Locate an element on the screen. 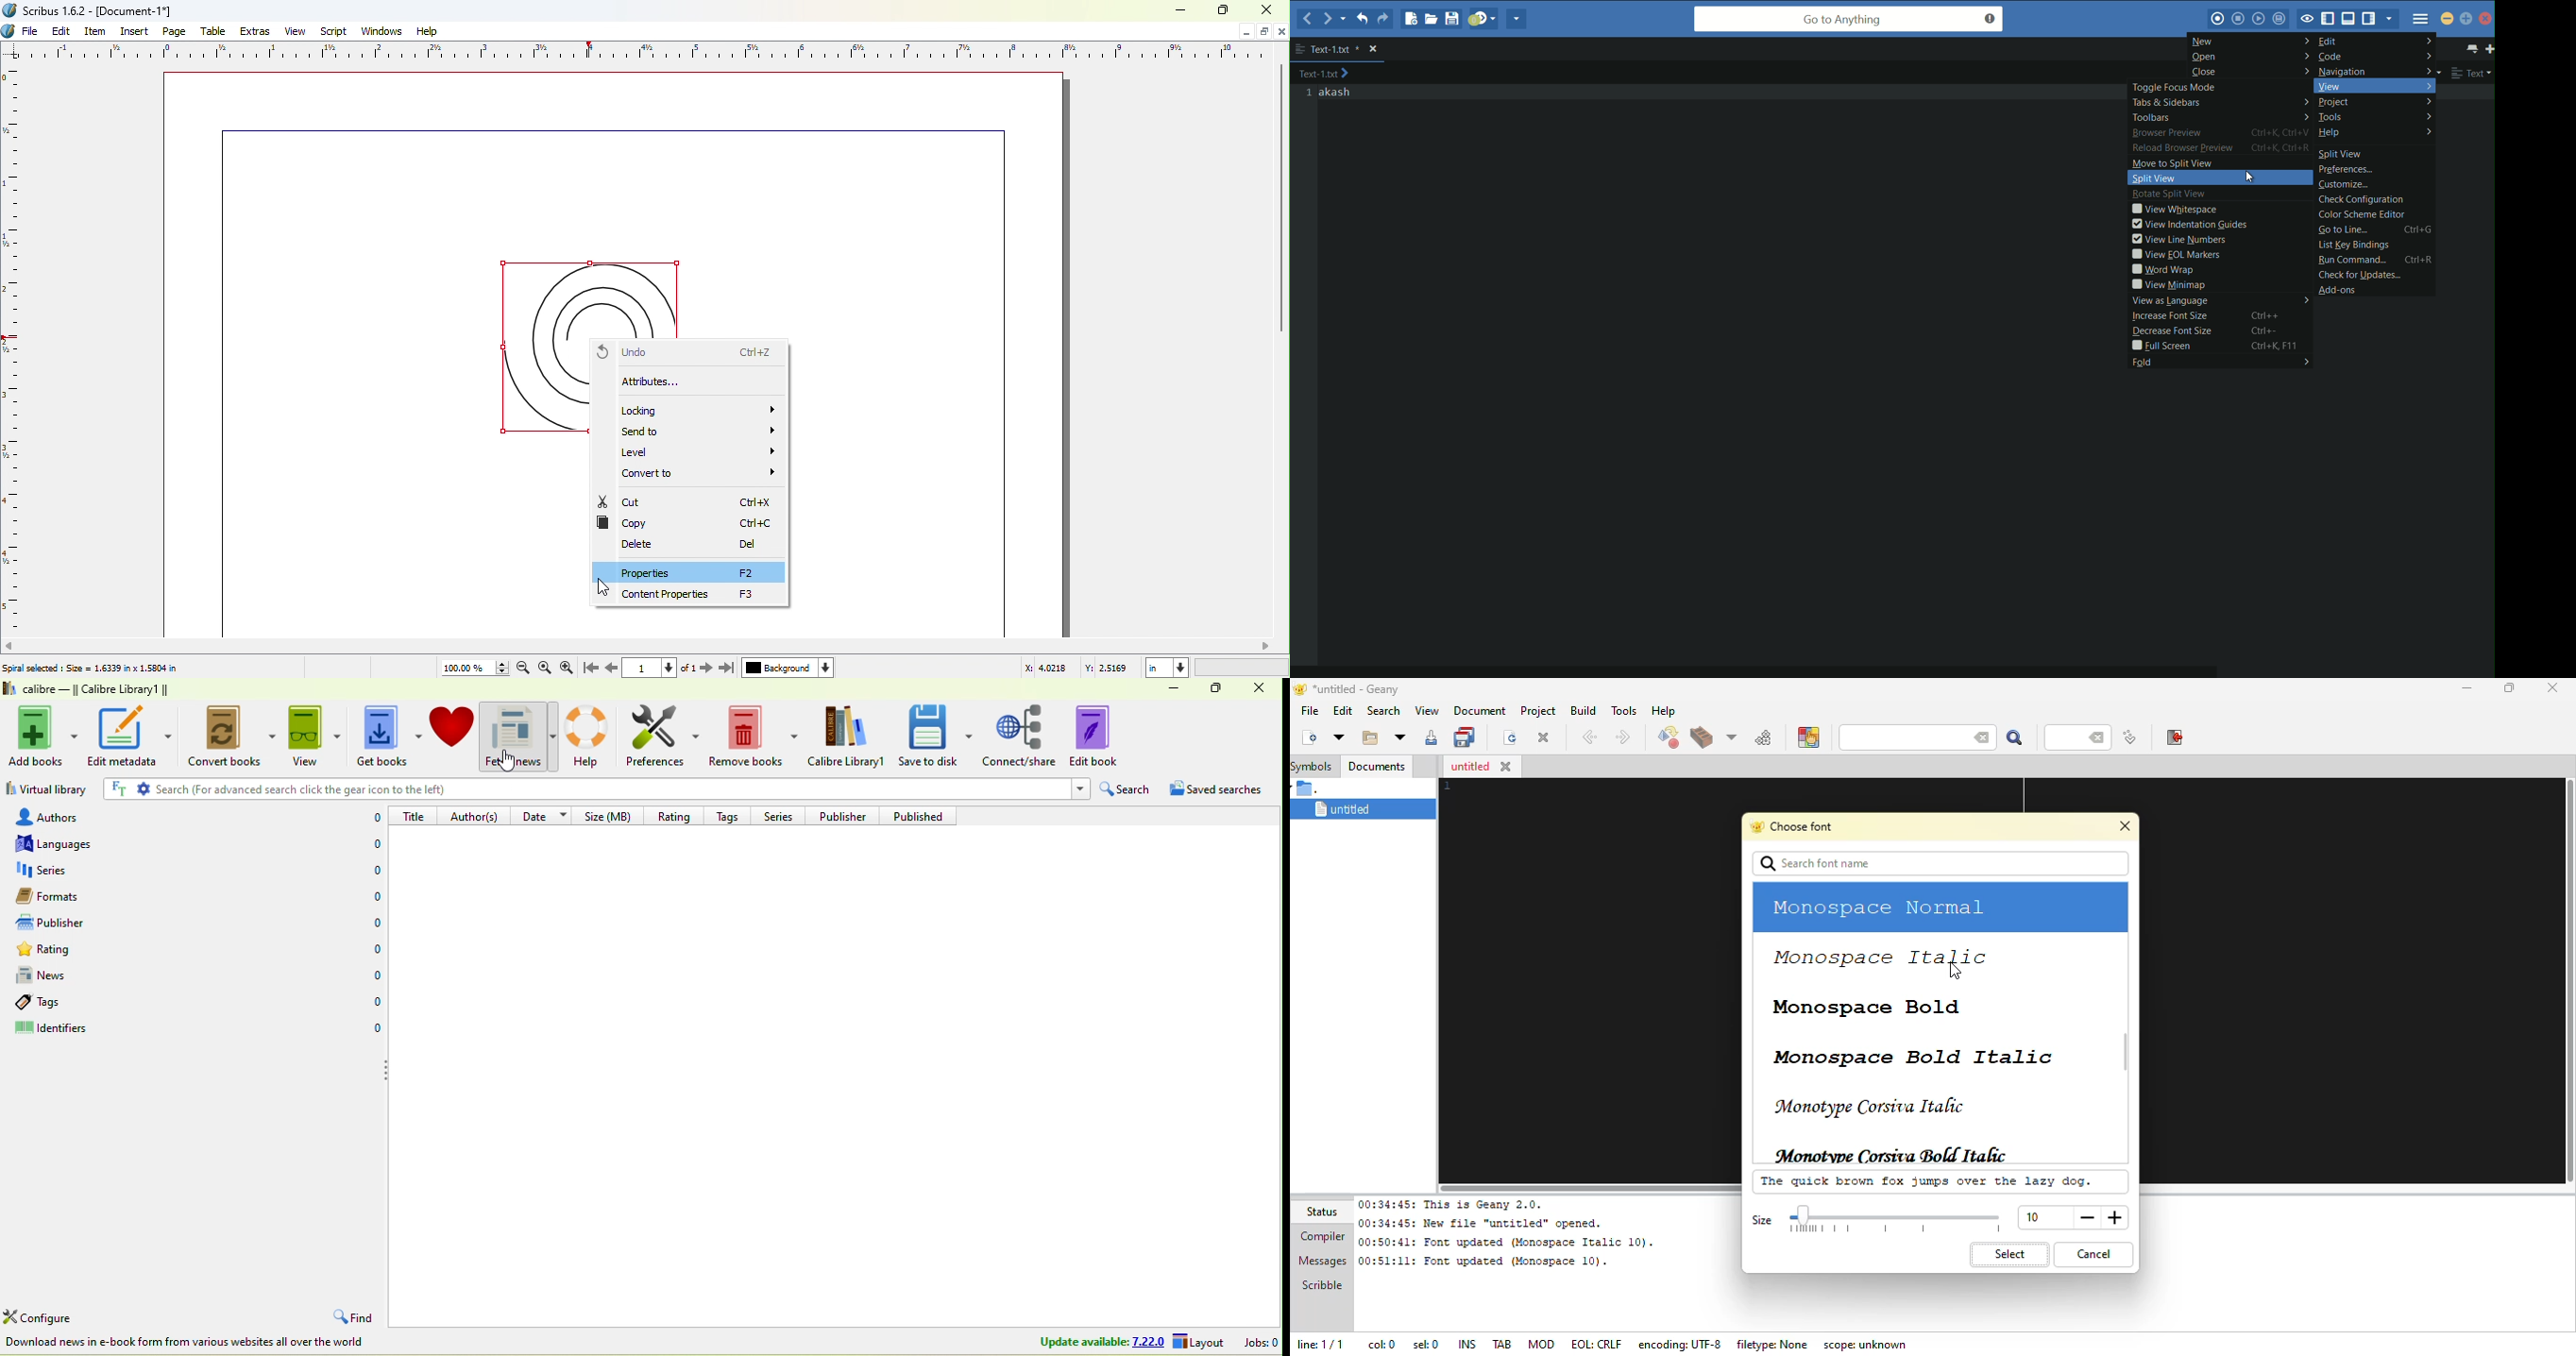 This screenshot has height=1372, width=2576. toolbars is located at coordinates (2219, 116).